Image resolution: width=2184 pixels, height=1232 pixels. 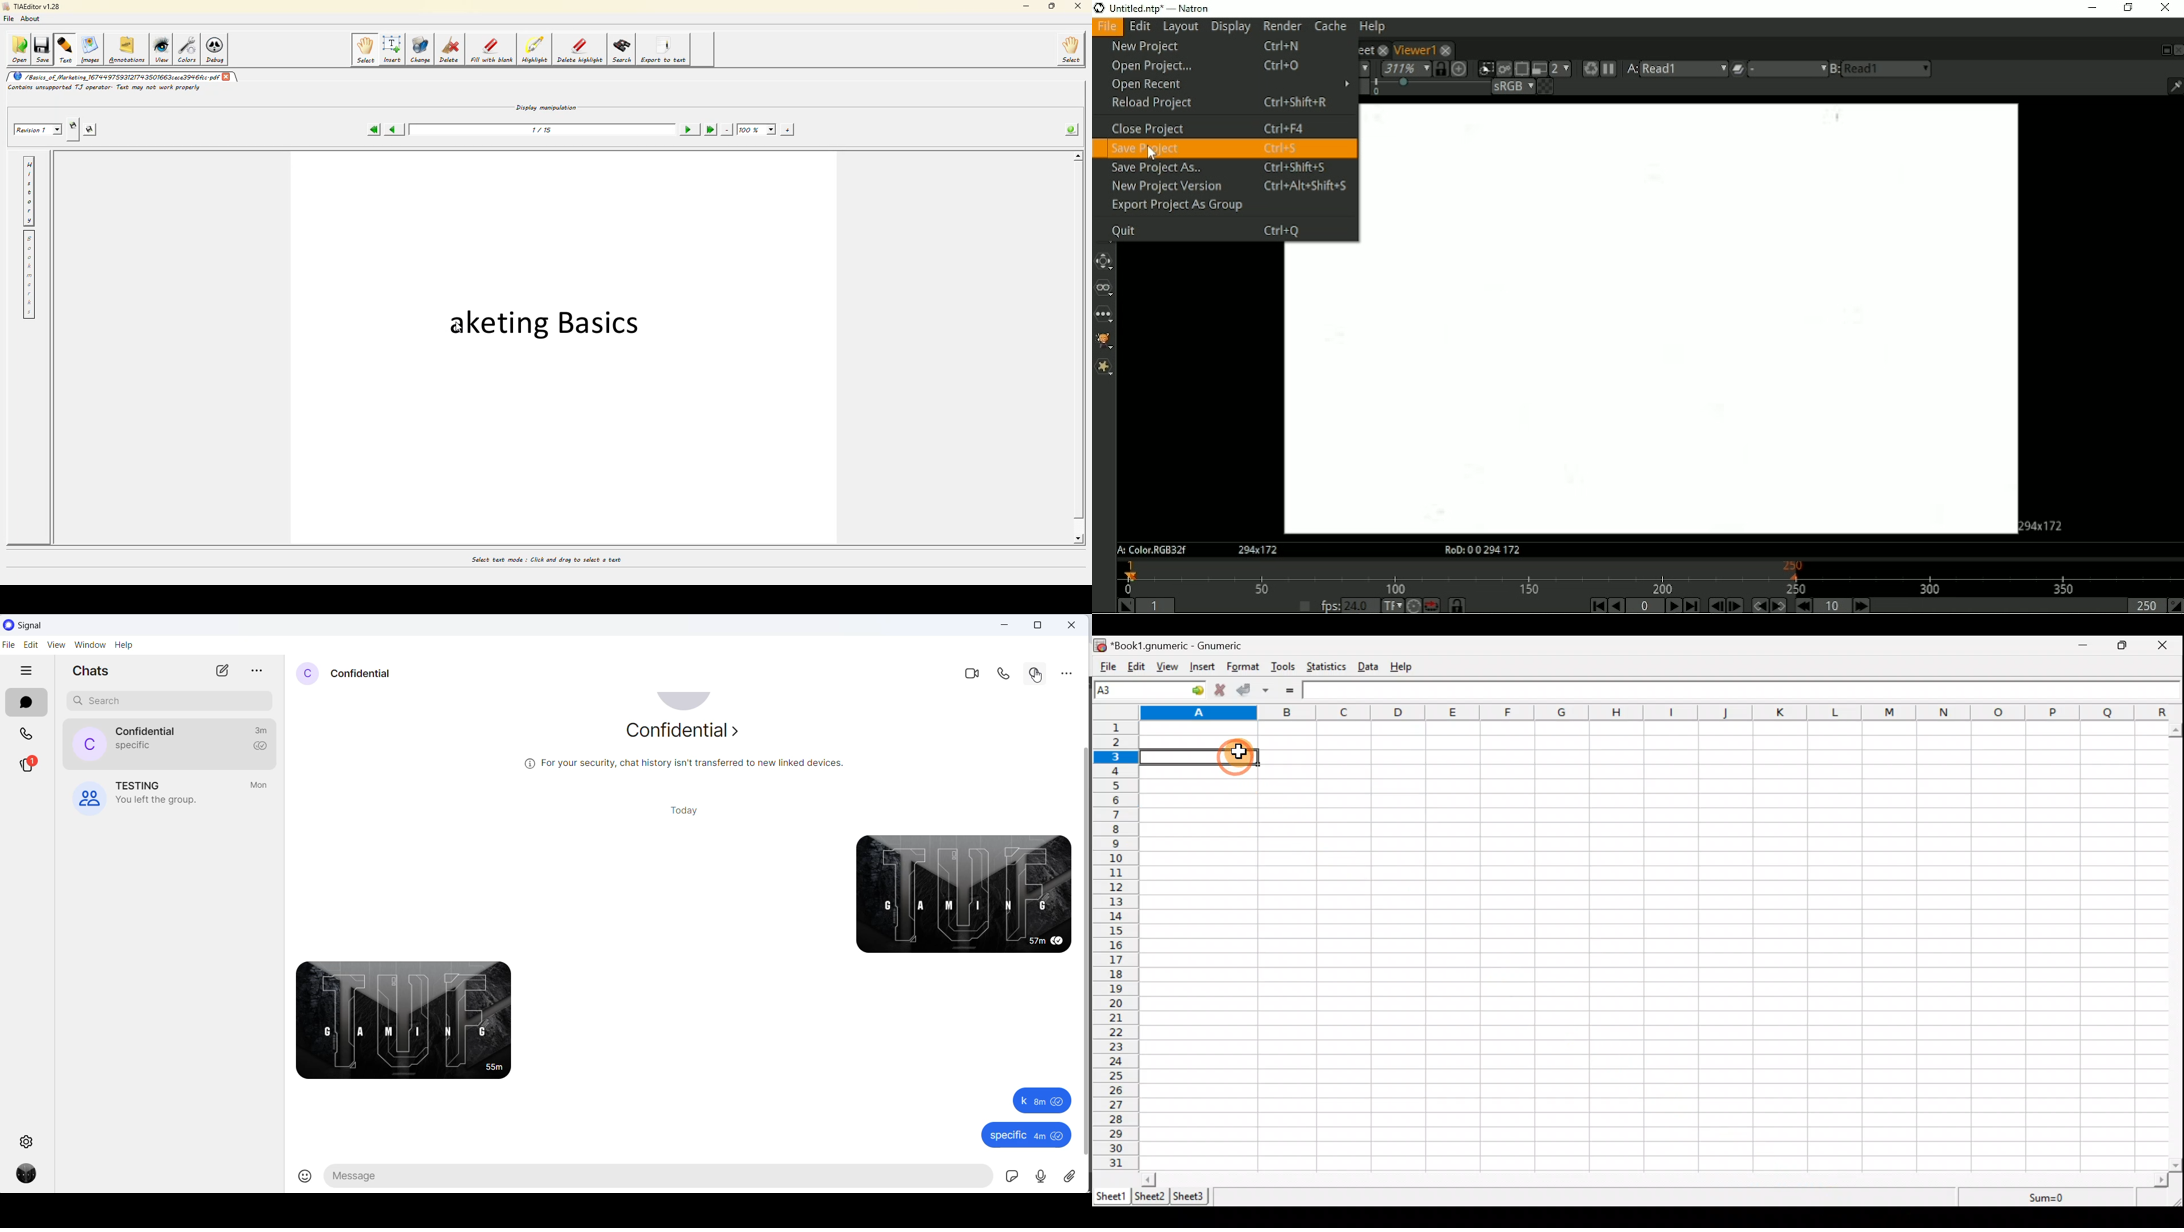 I want to click on logo, so click(x=1099, y=8).